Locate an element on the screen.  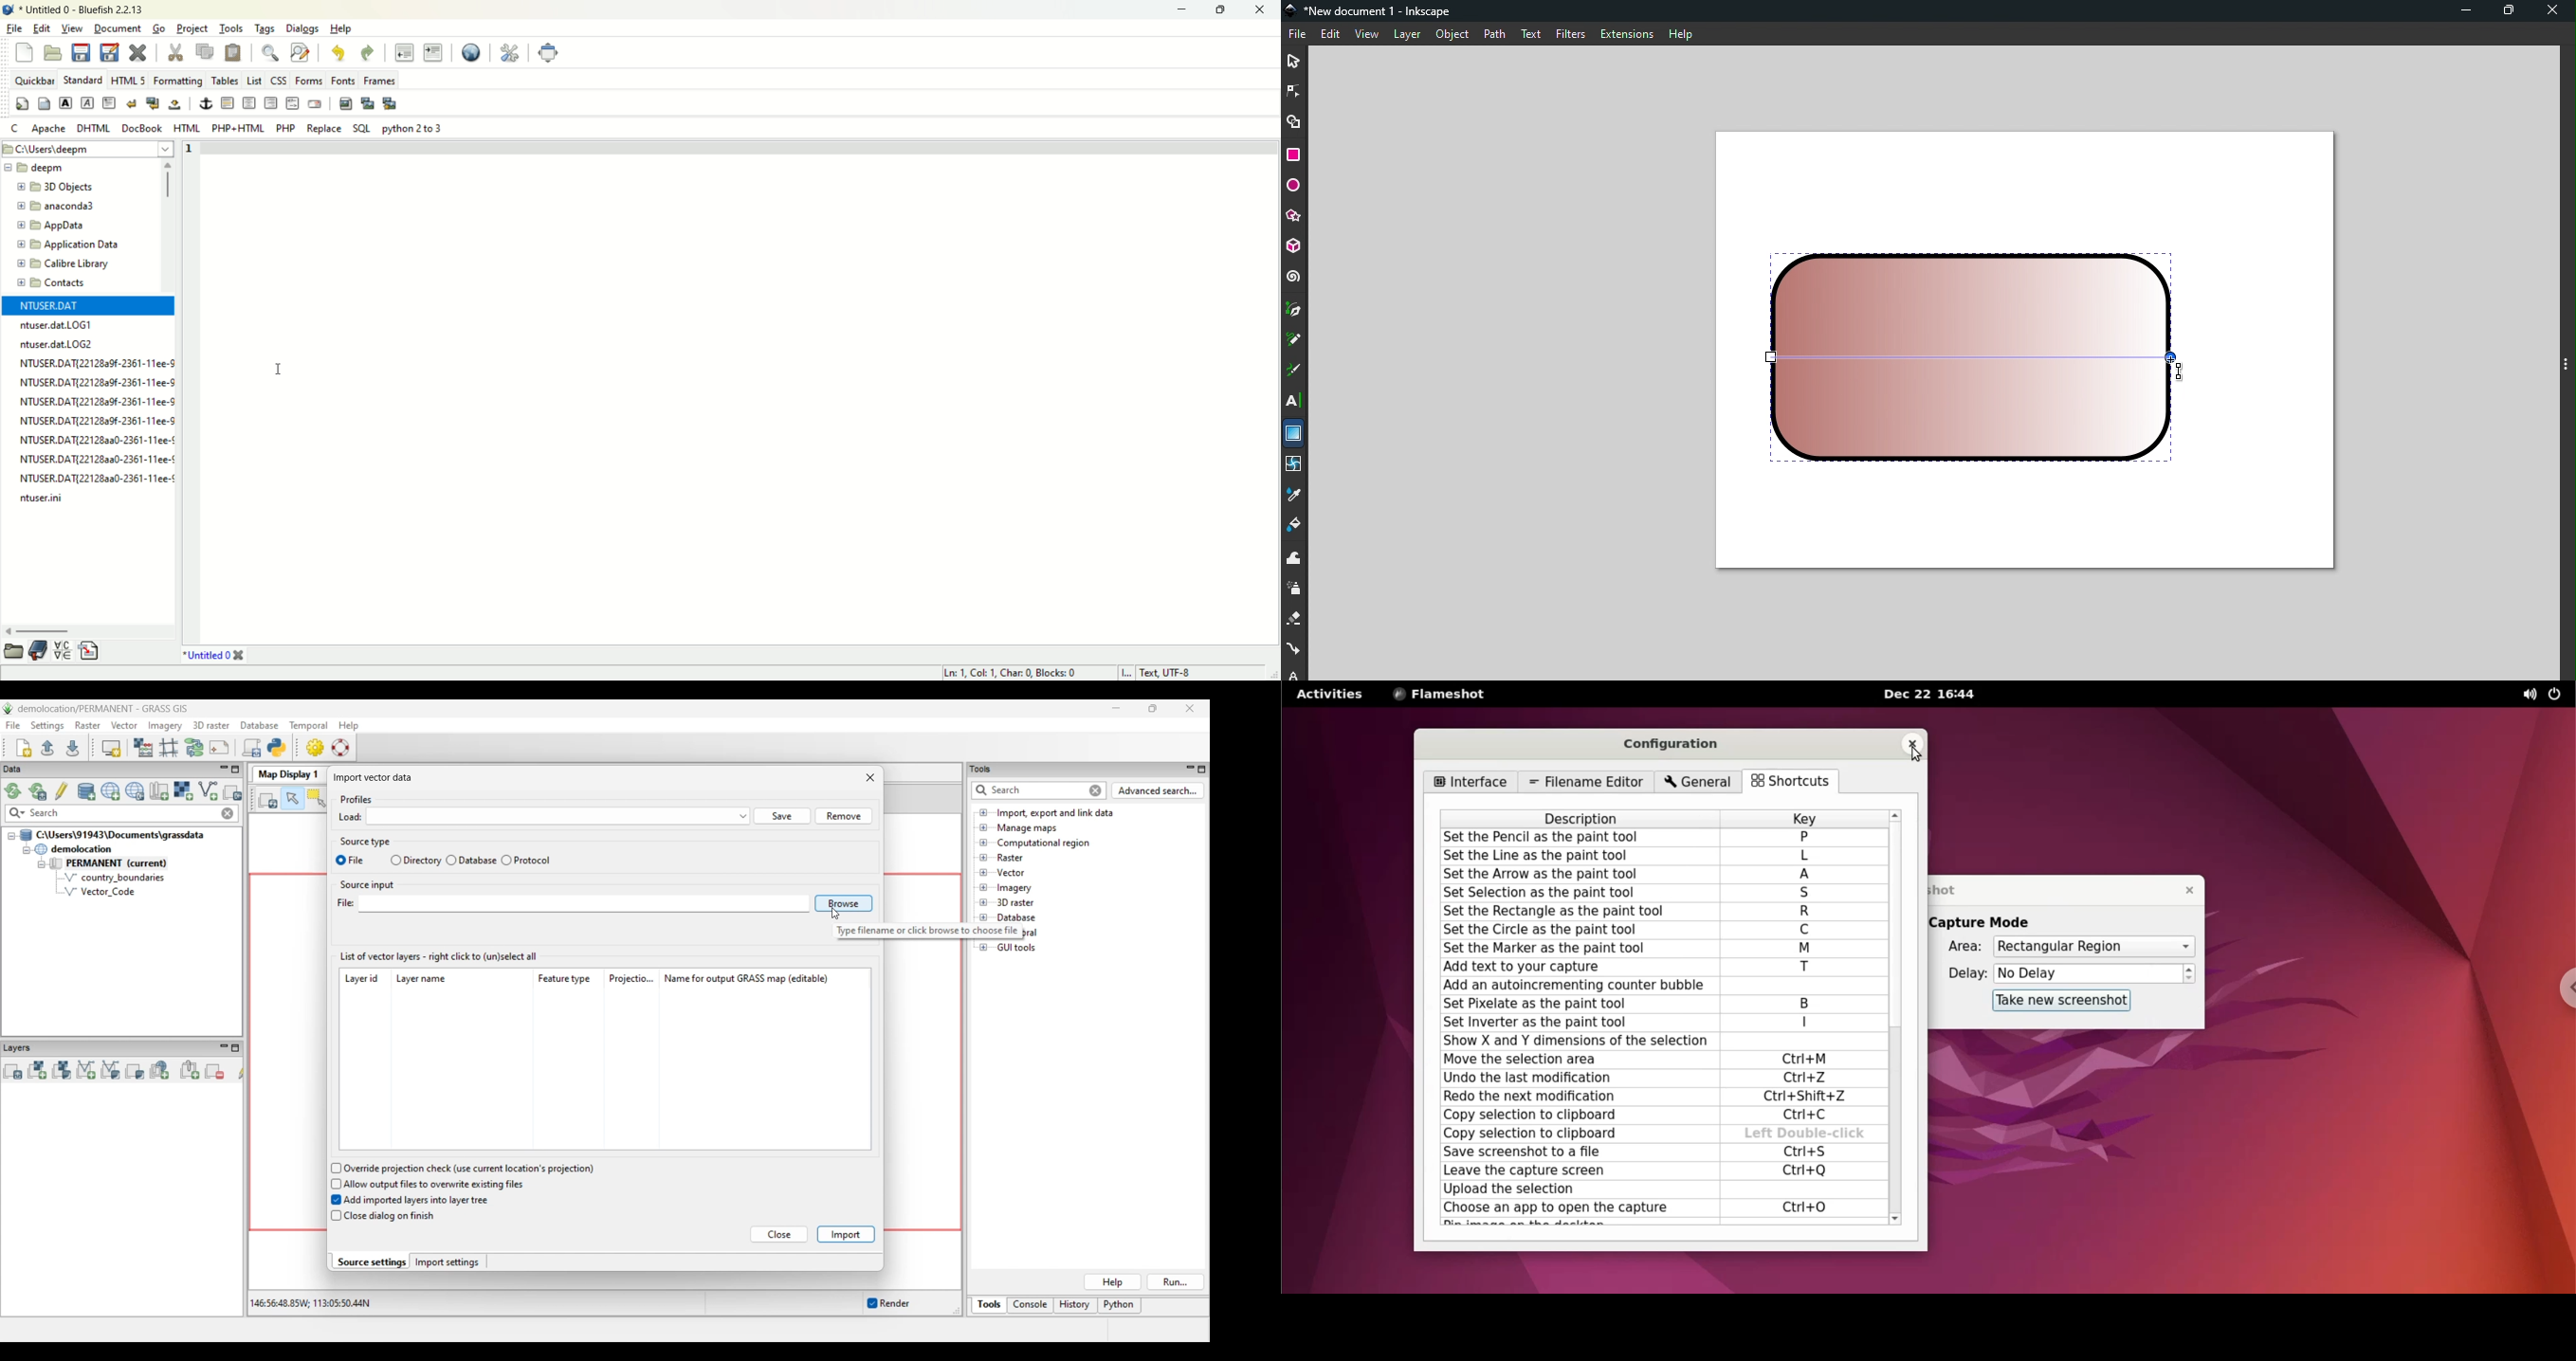
Mesh tool is located at coordinates (1294, 466).